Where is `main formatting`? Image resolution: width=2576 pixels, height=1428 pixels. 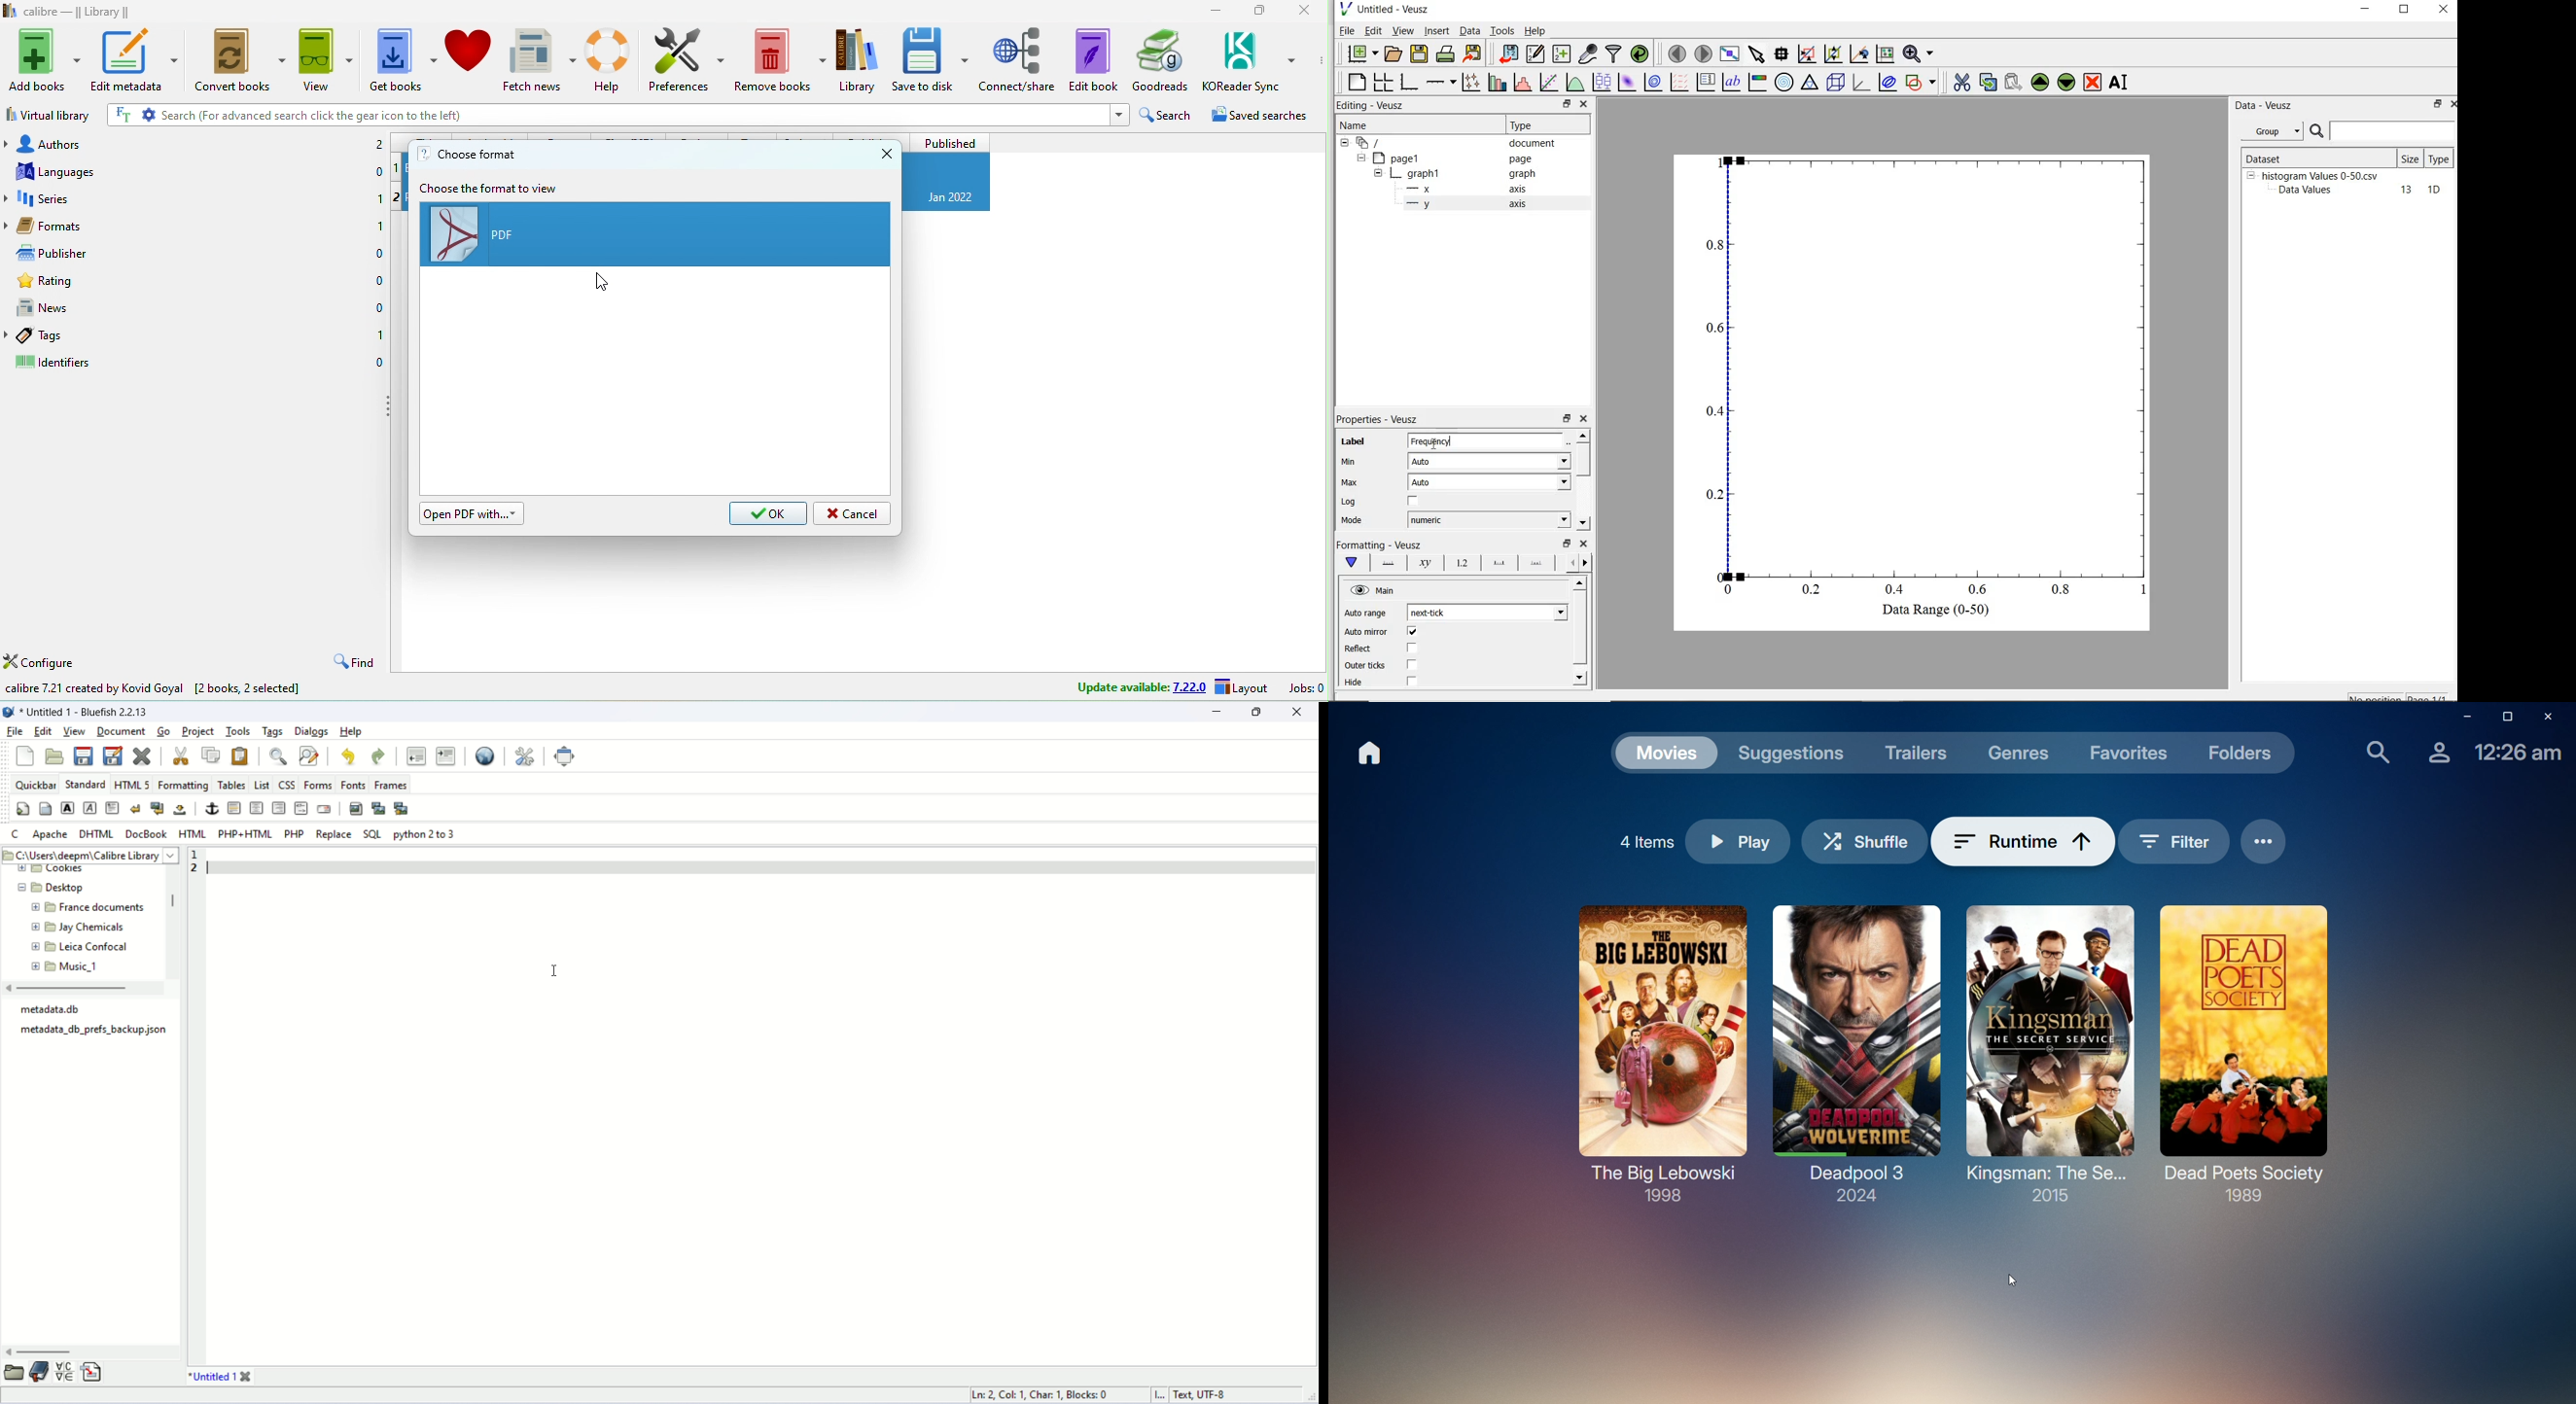
main formatting is located at coordinates (1353, 563).